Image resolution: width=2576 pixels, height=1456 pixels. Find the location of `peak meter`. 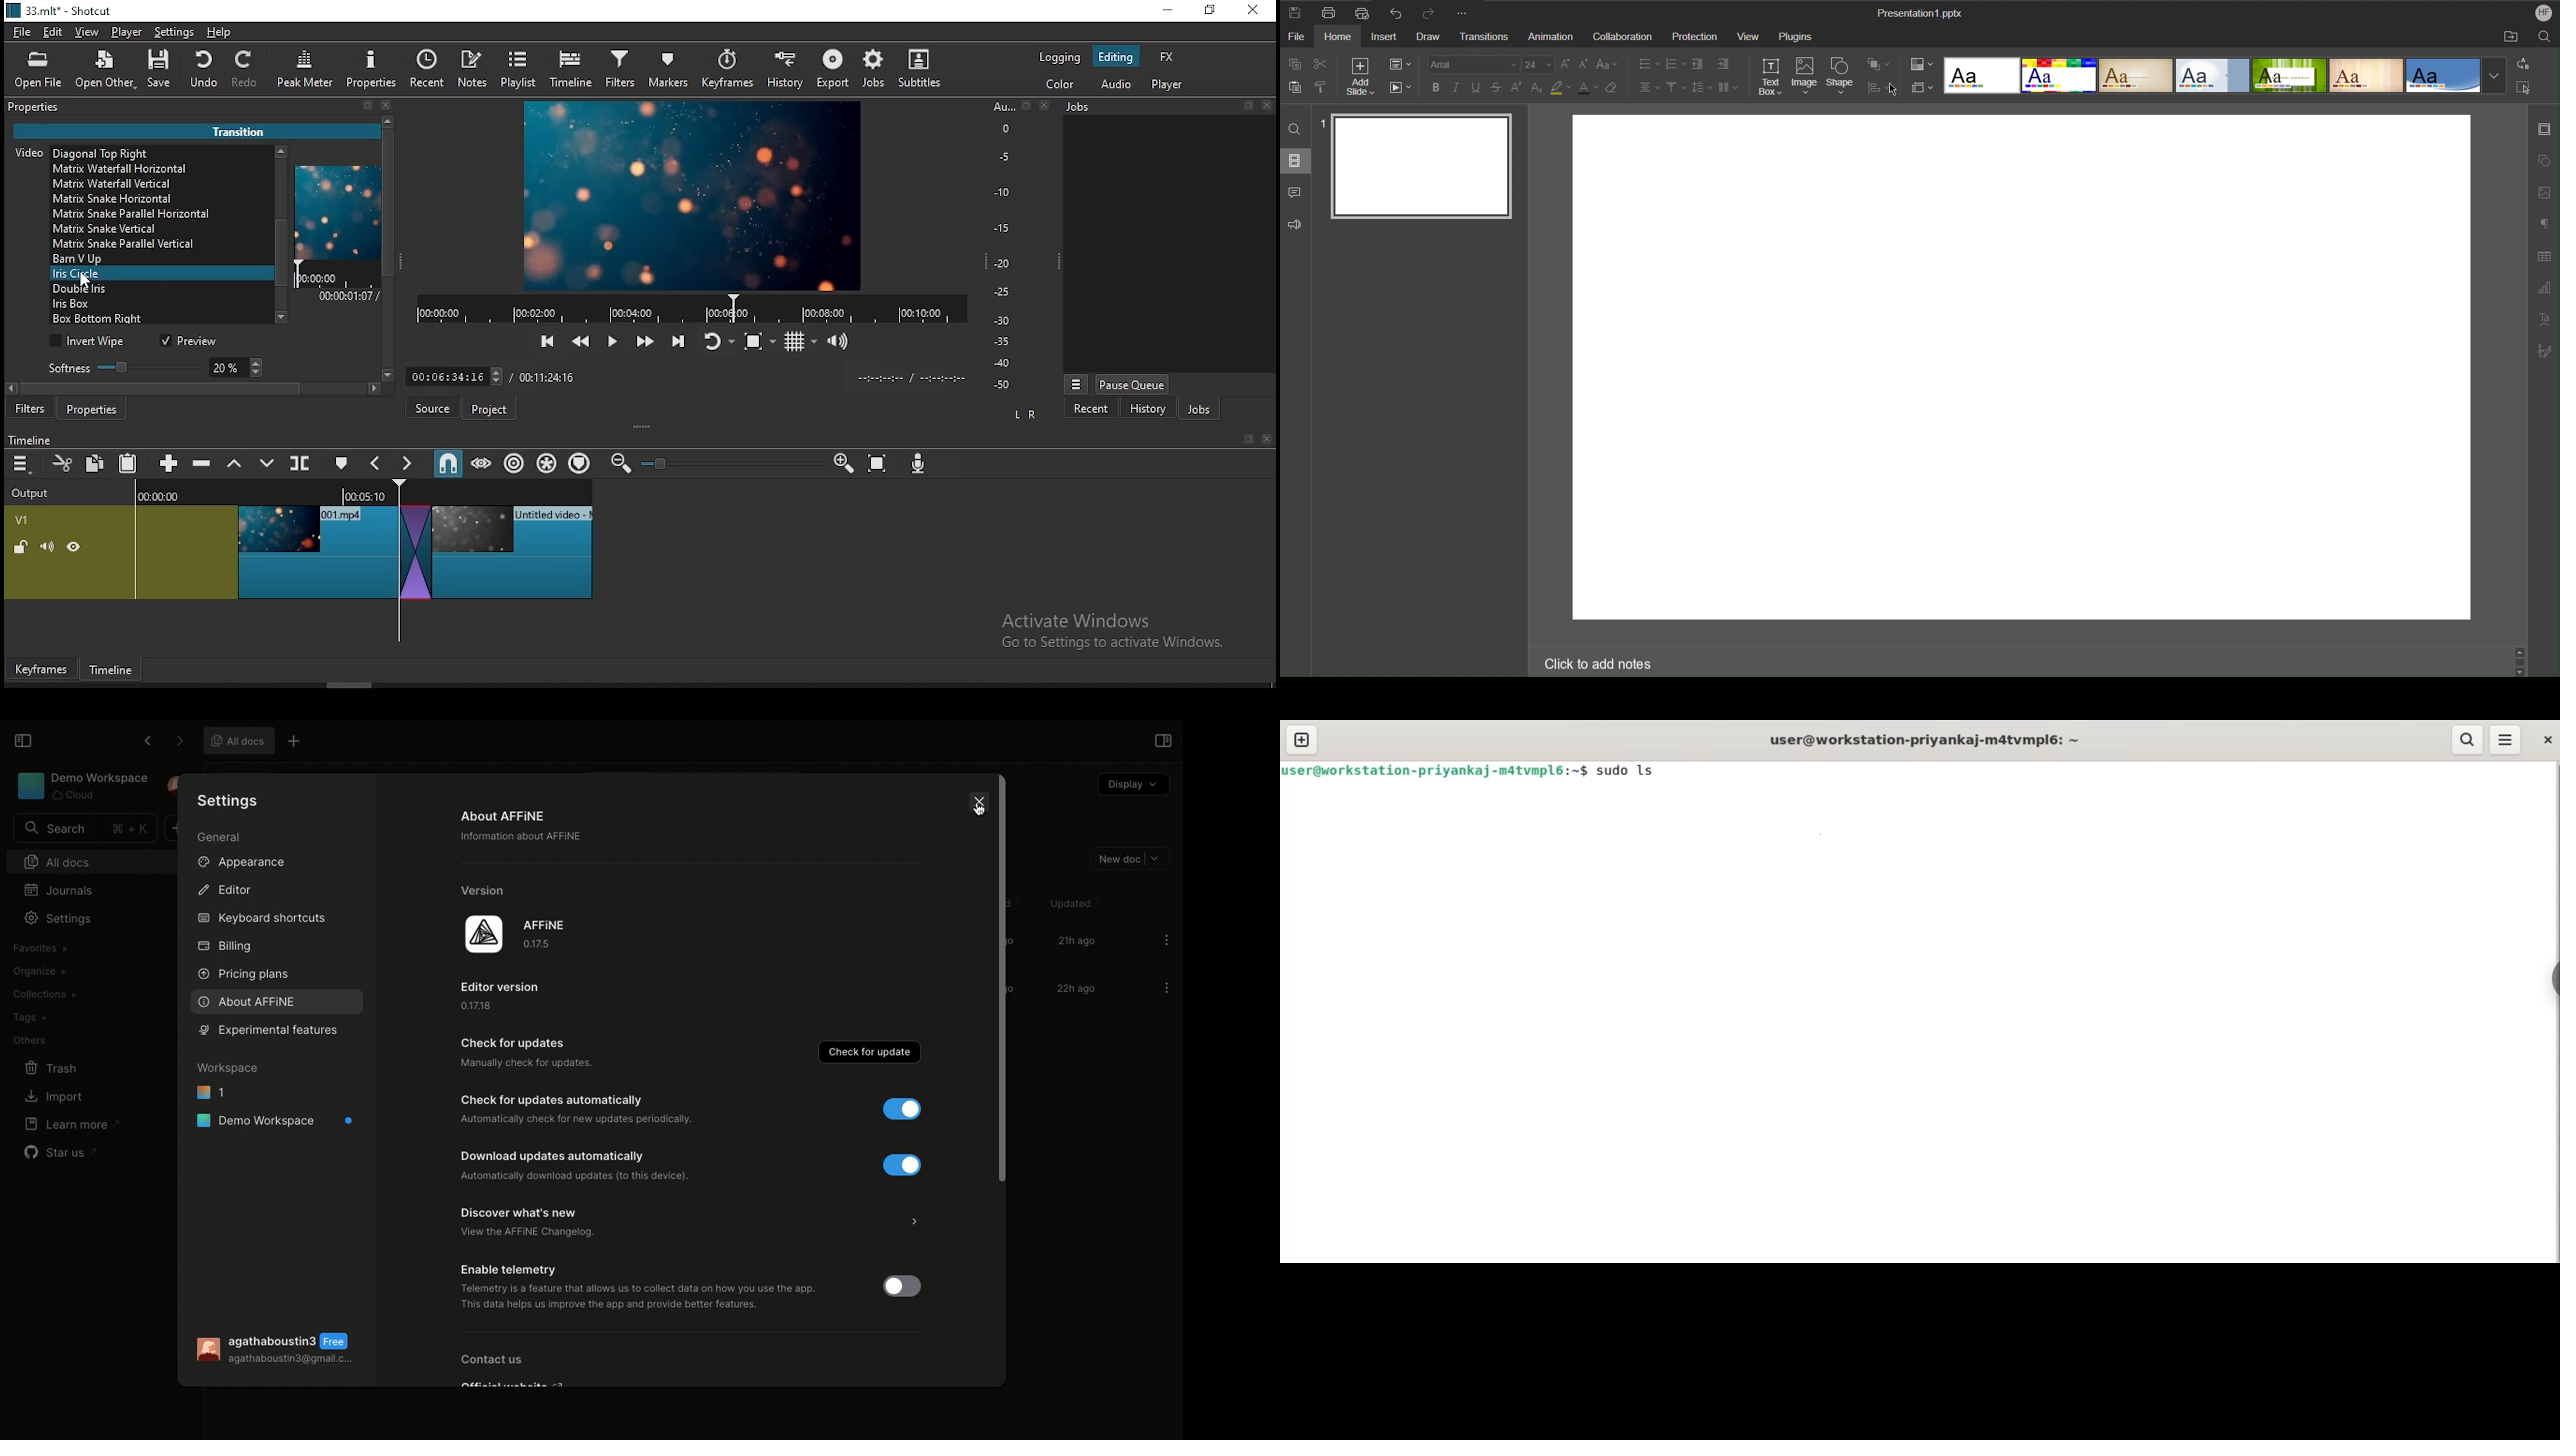

peak meter is located at coordinates (307, 68).